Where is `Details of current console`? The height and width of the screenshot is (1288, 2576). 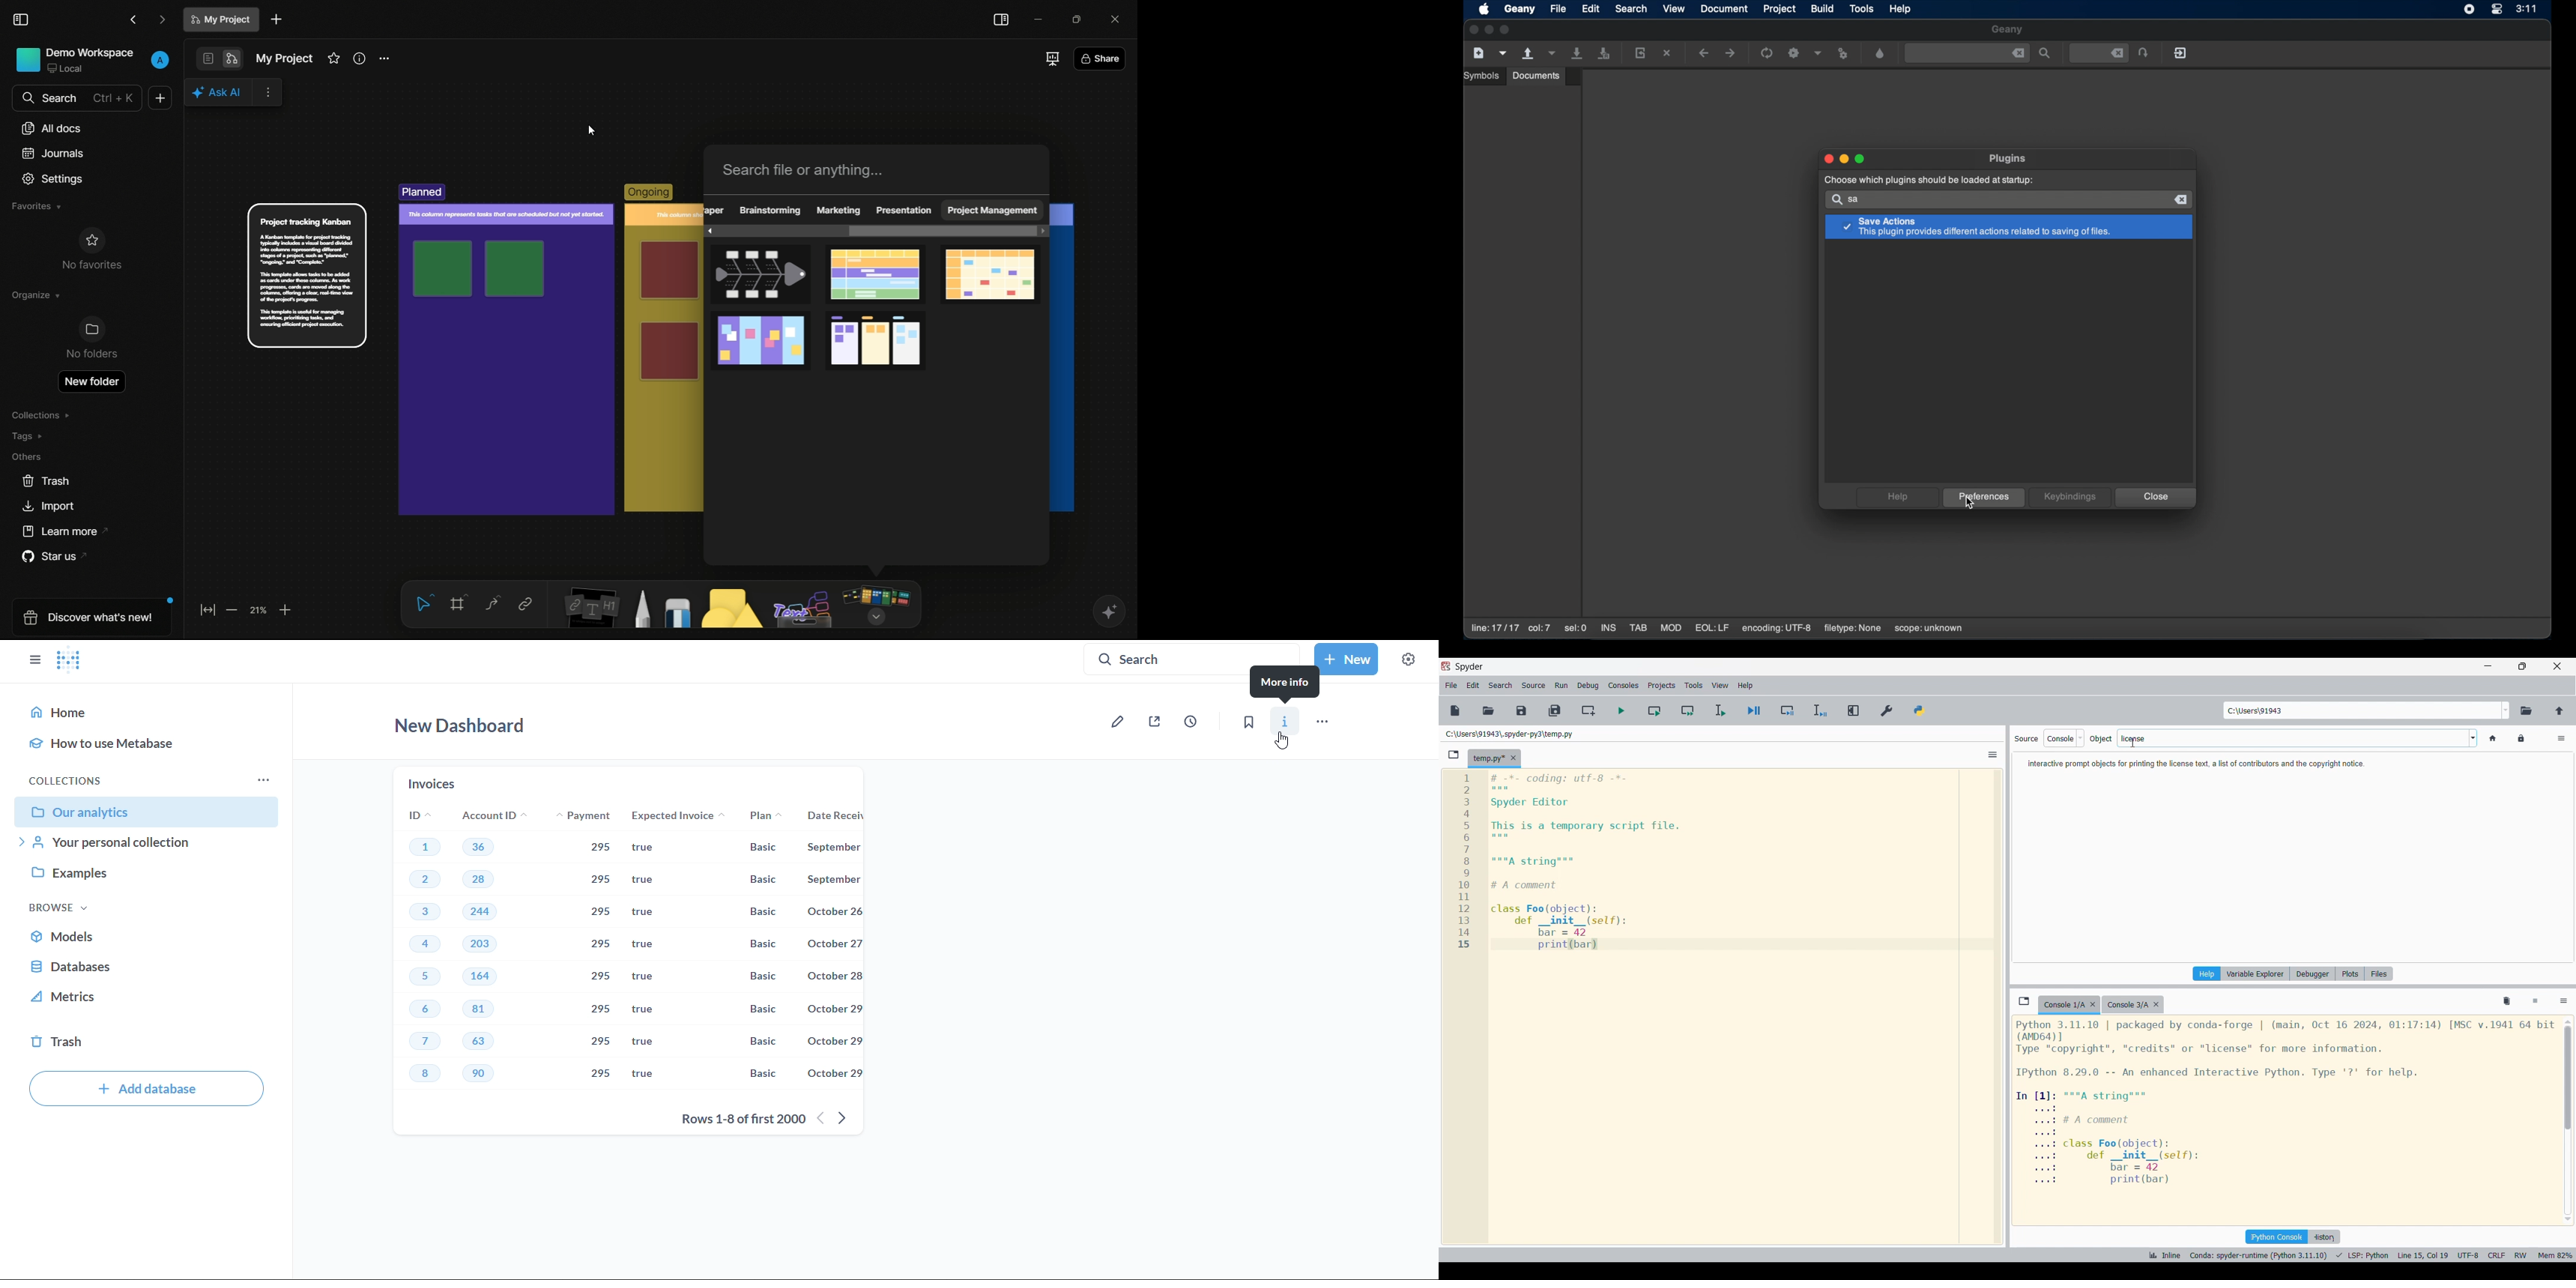 Details of current console is located at coordinates (2285, 1102).